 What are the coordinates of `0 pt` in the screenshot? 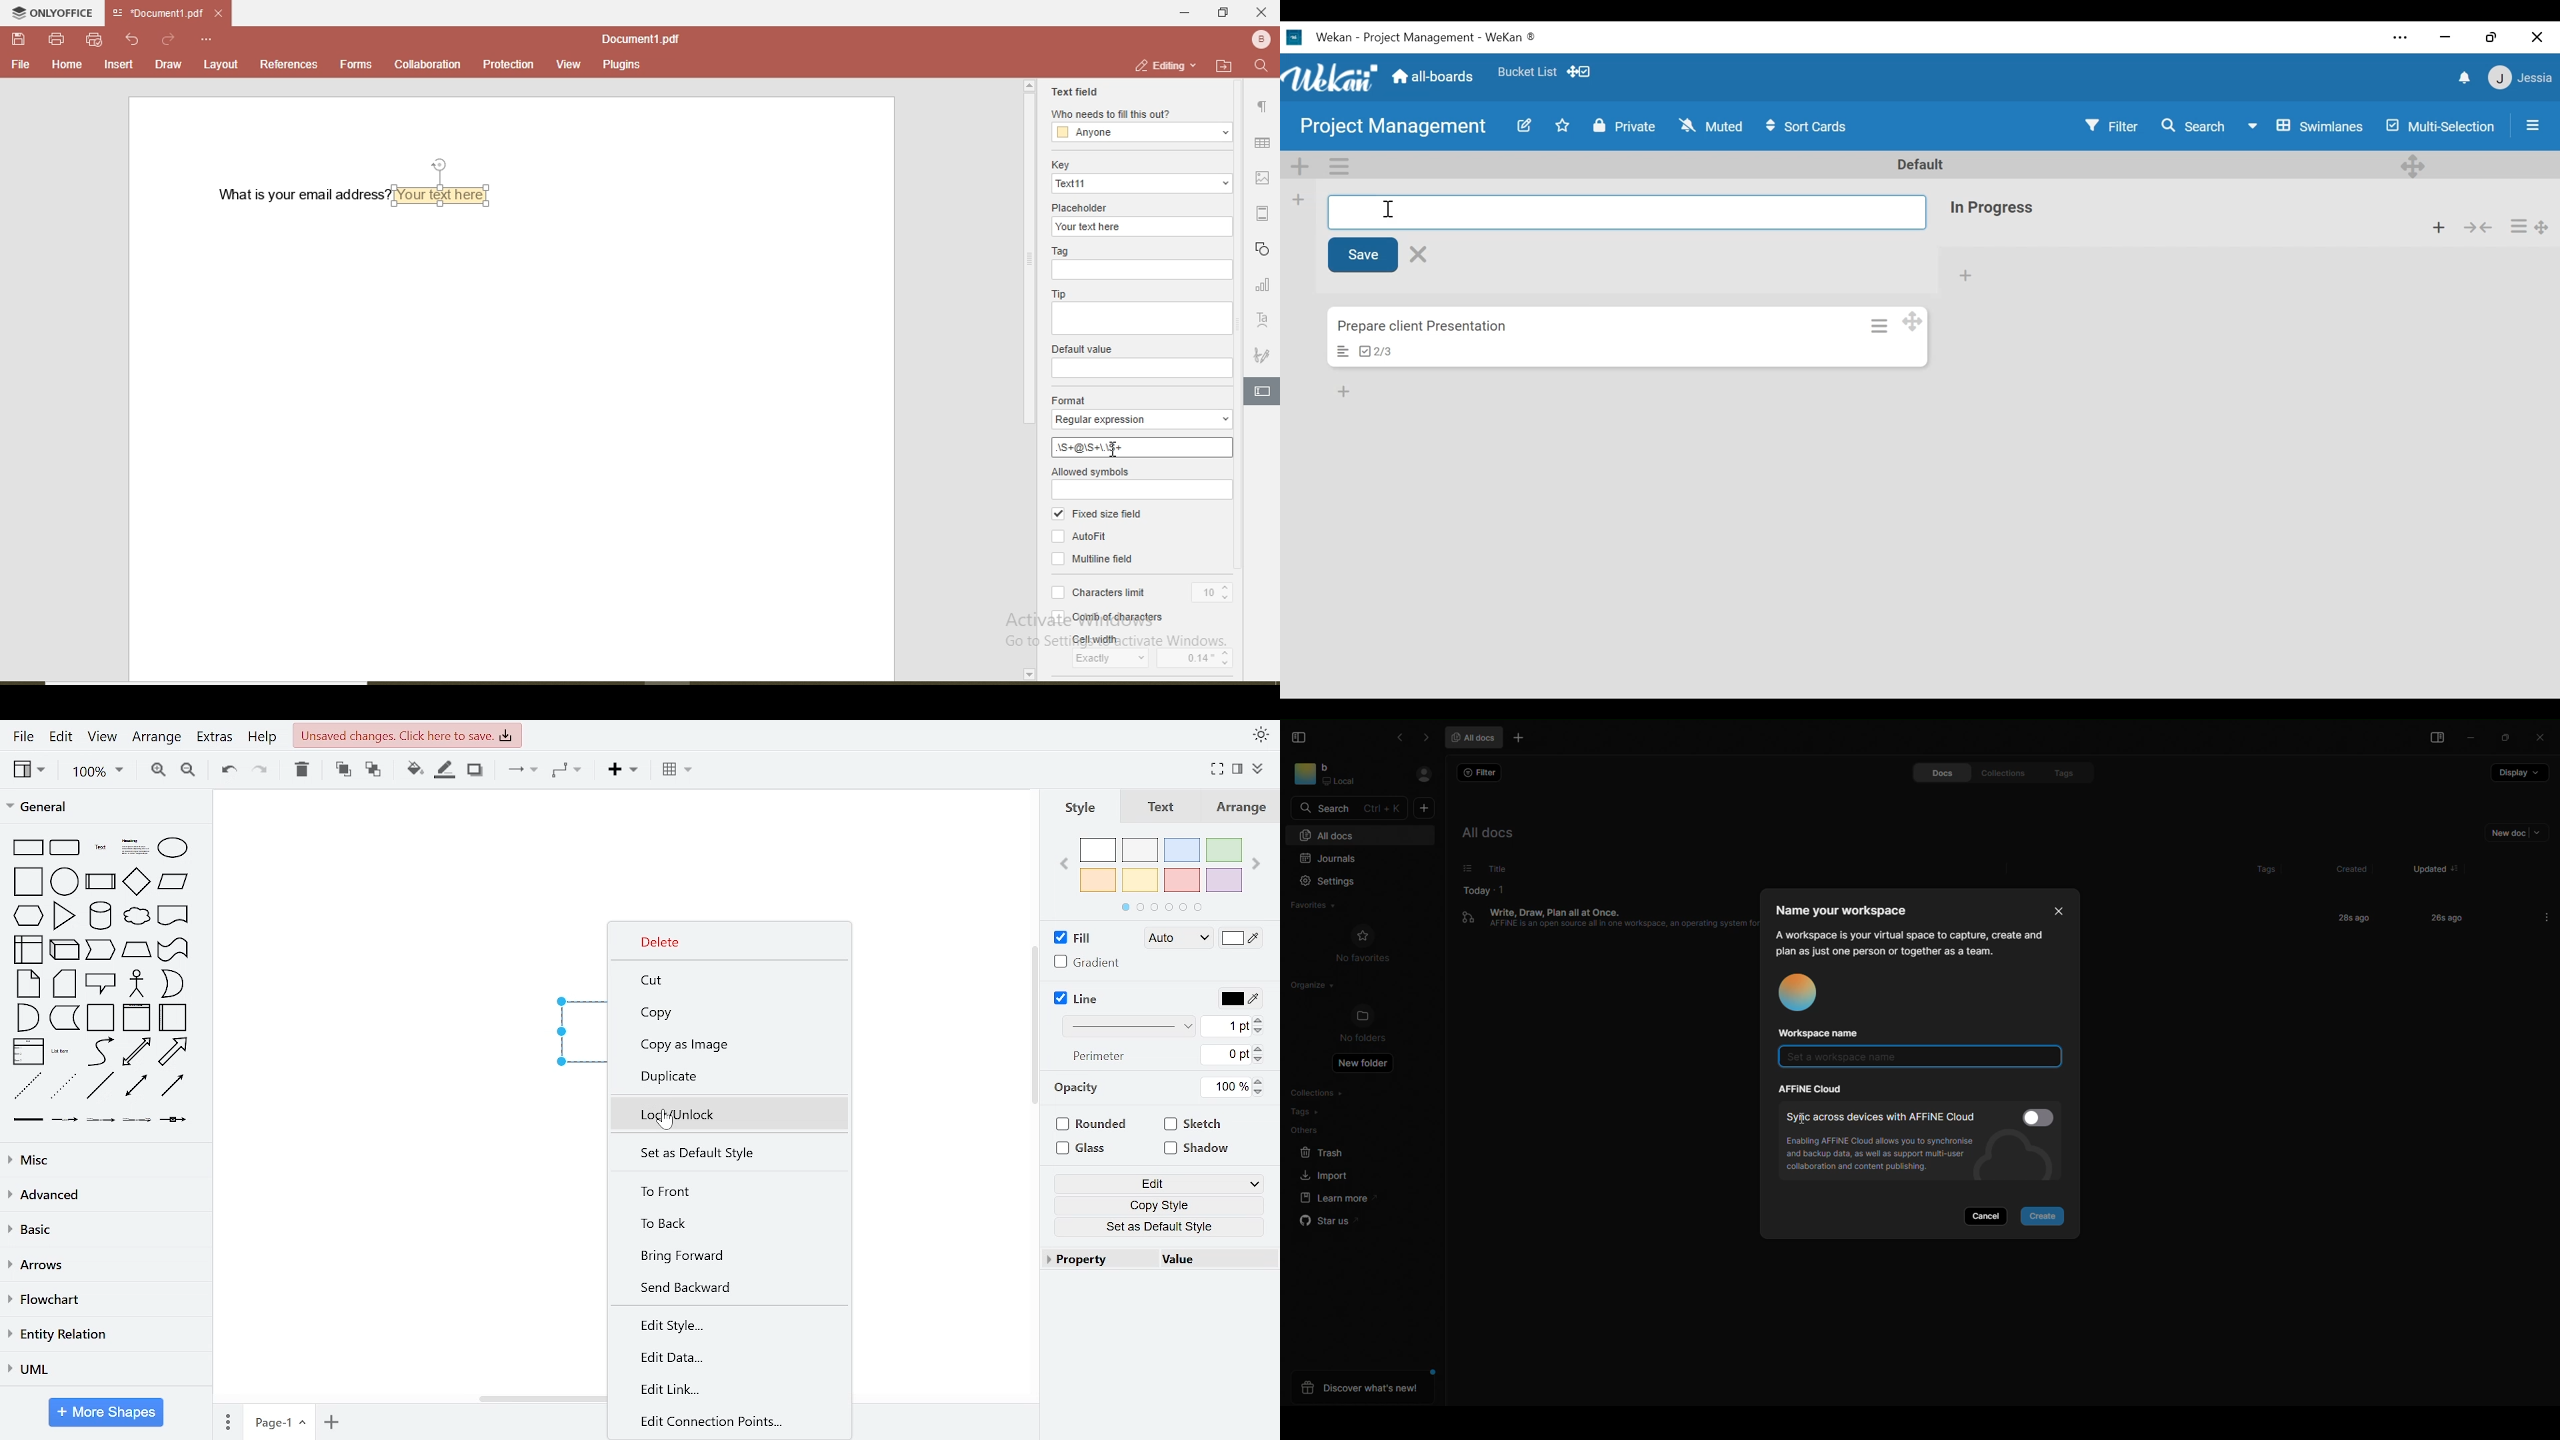 It's located at (1228, 1055).